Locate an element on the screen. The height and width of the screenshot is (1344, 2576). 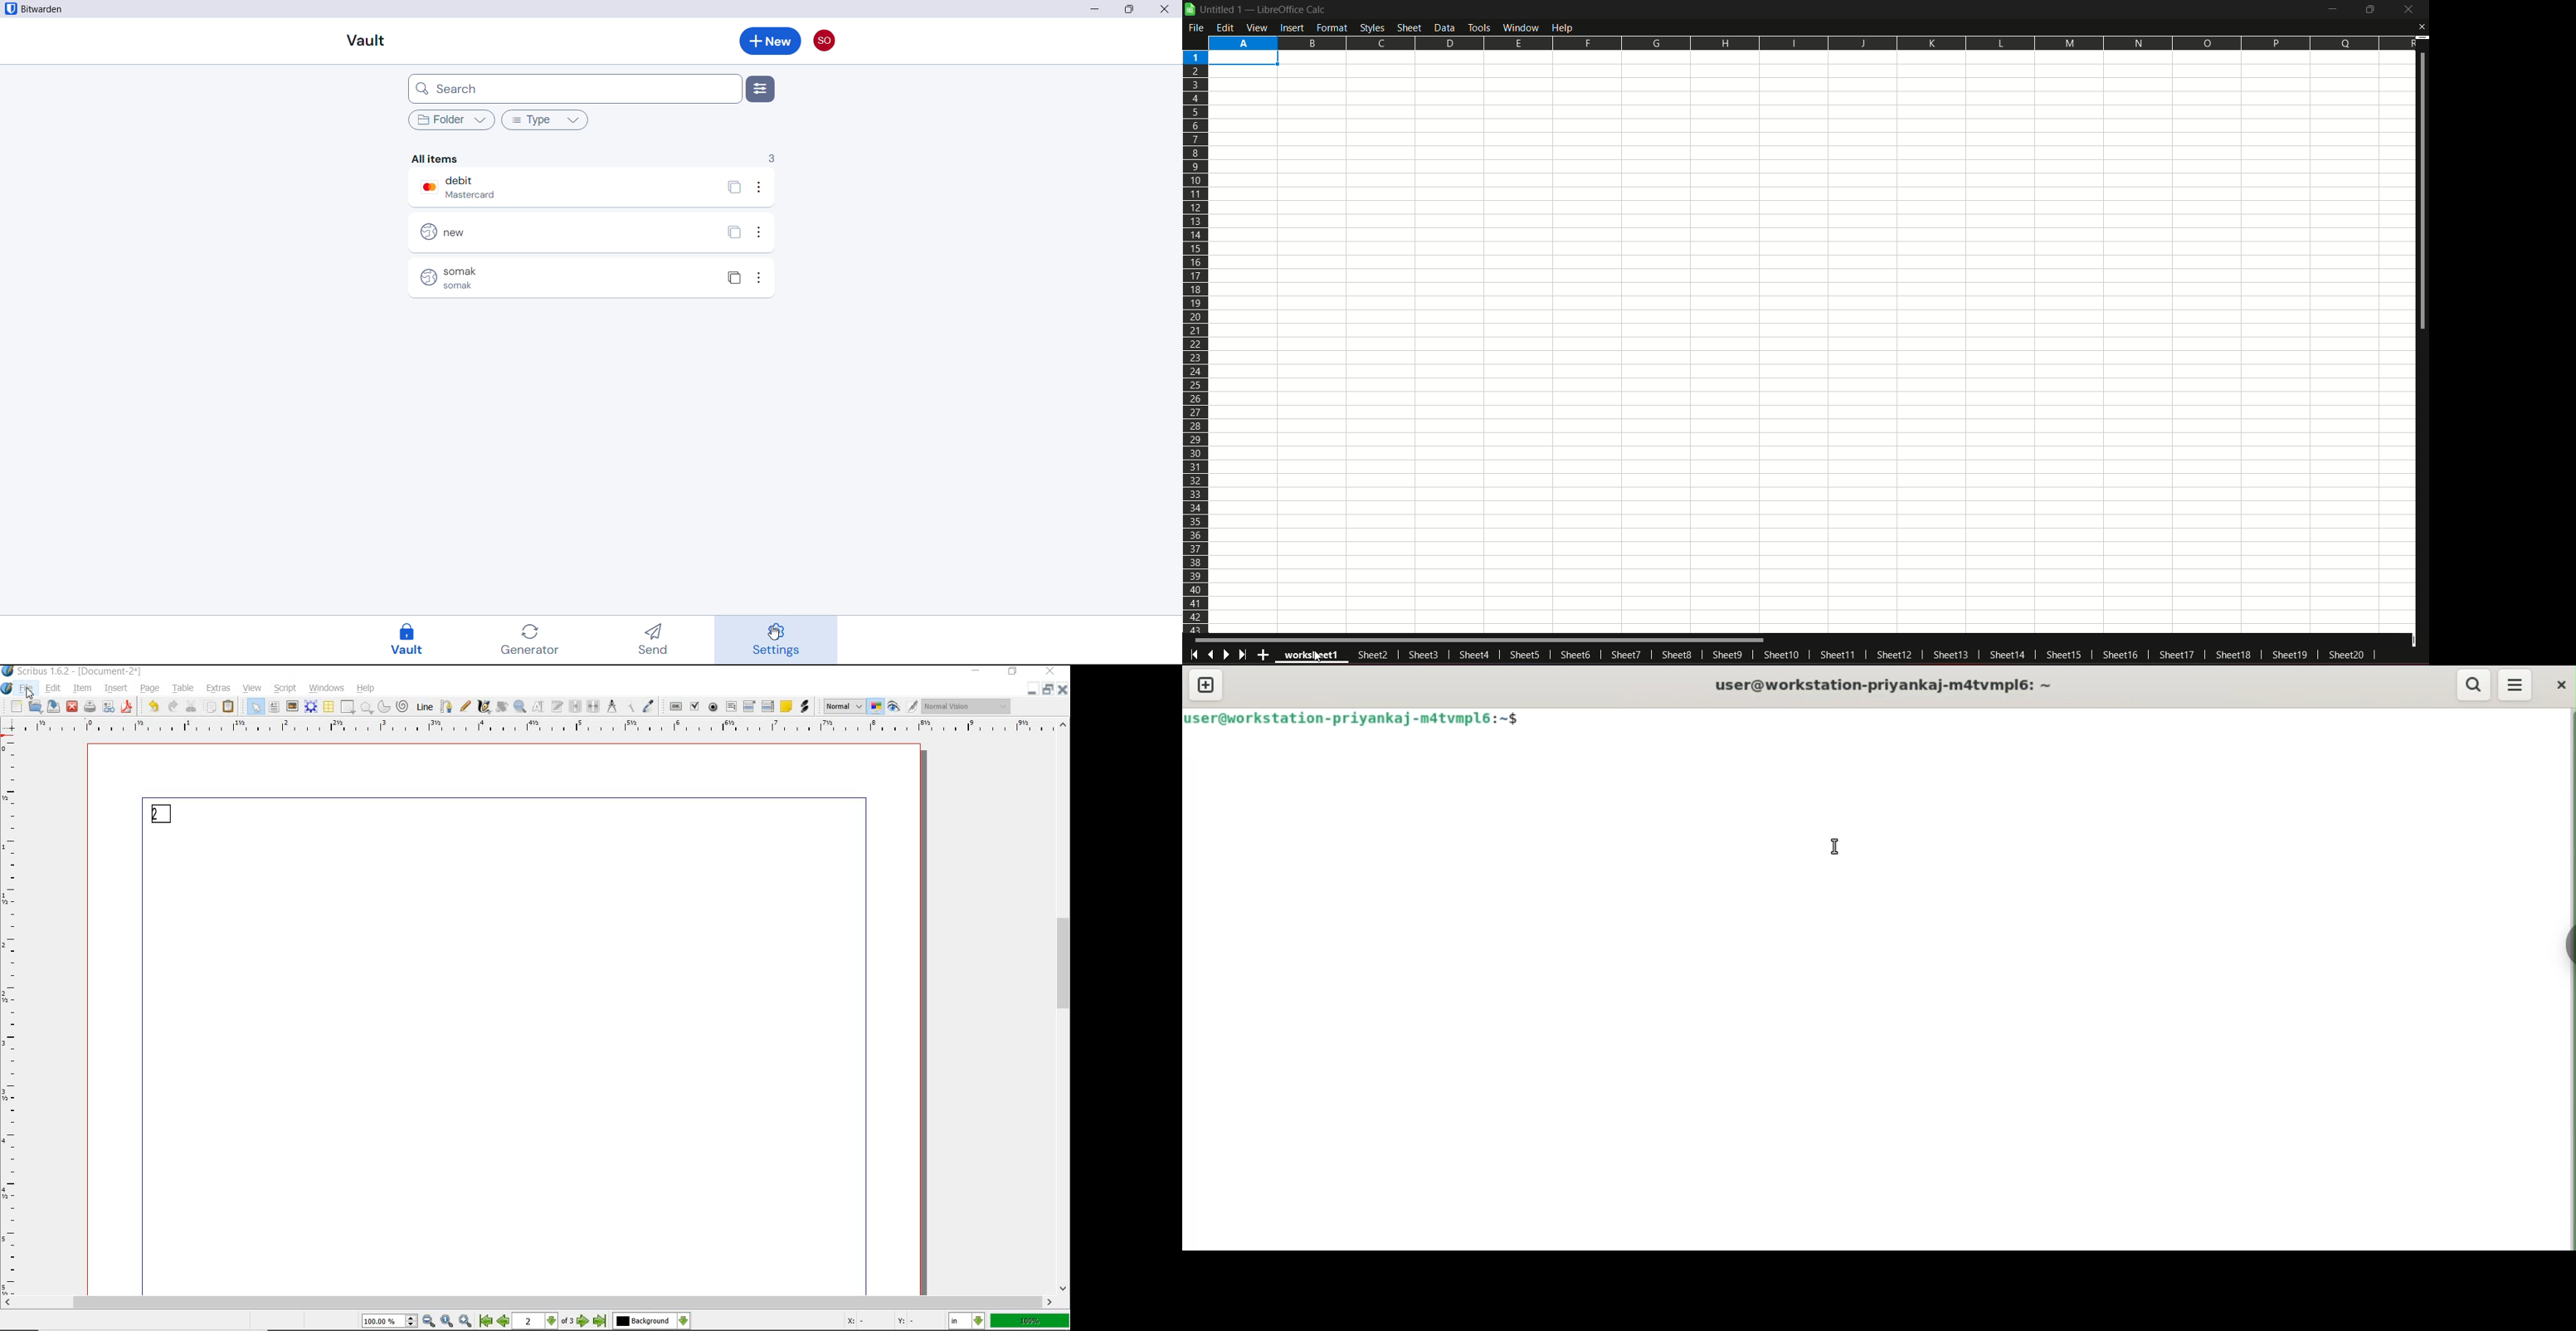
Horizontal MArgin is located at coordinates (531, 729).